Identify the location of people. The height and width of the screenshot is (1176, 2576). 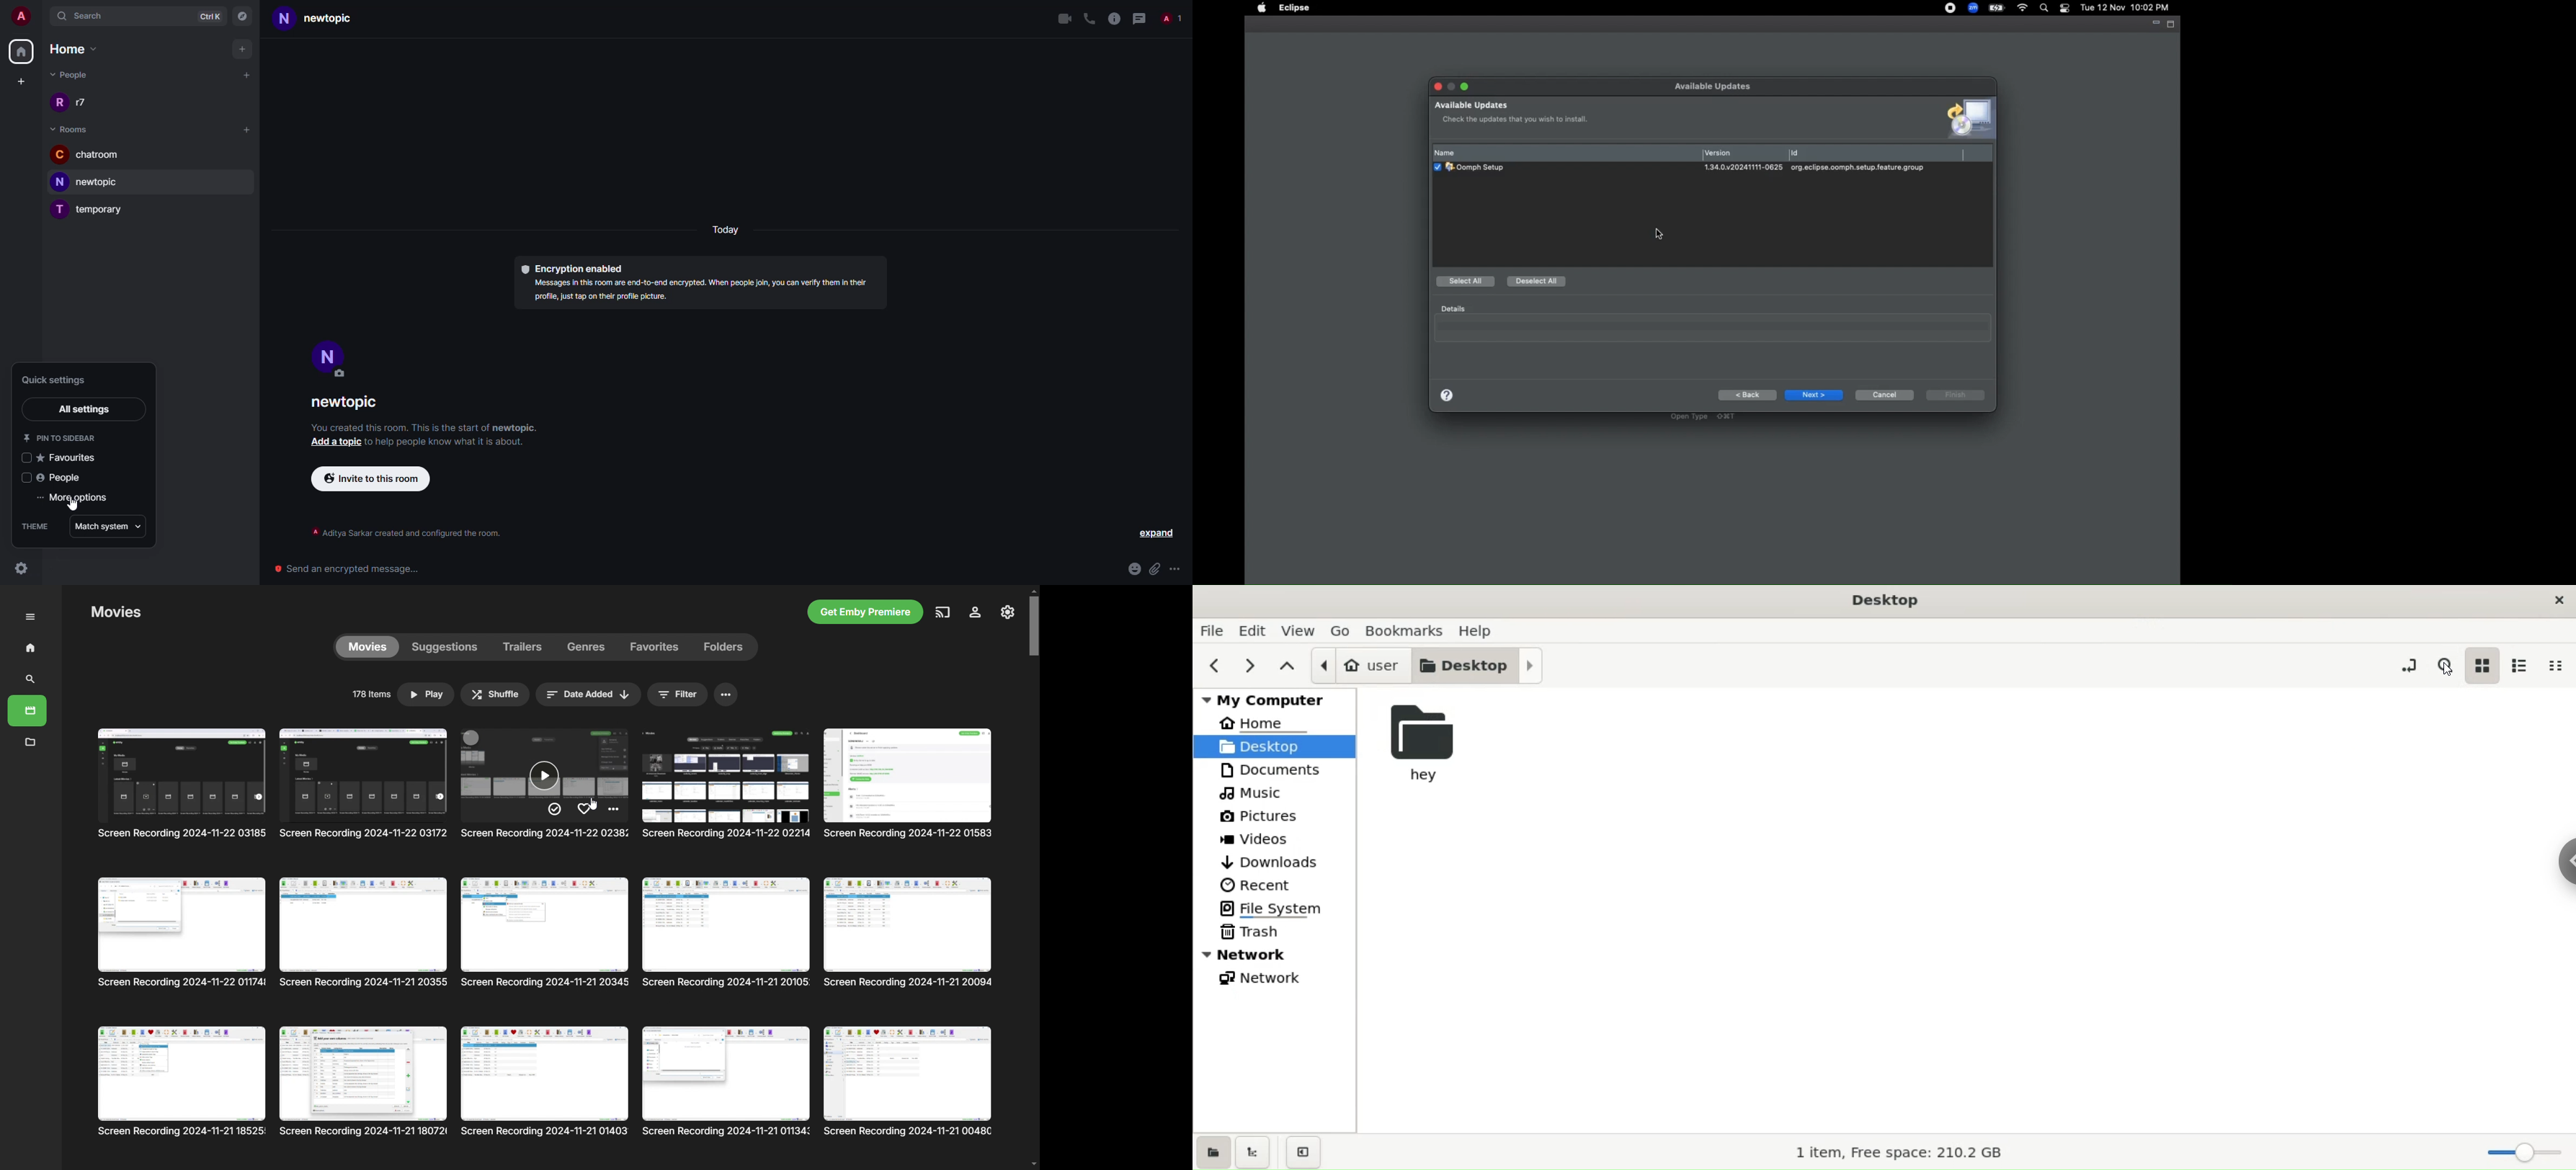
(62, 478).